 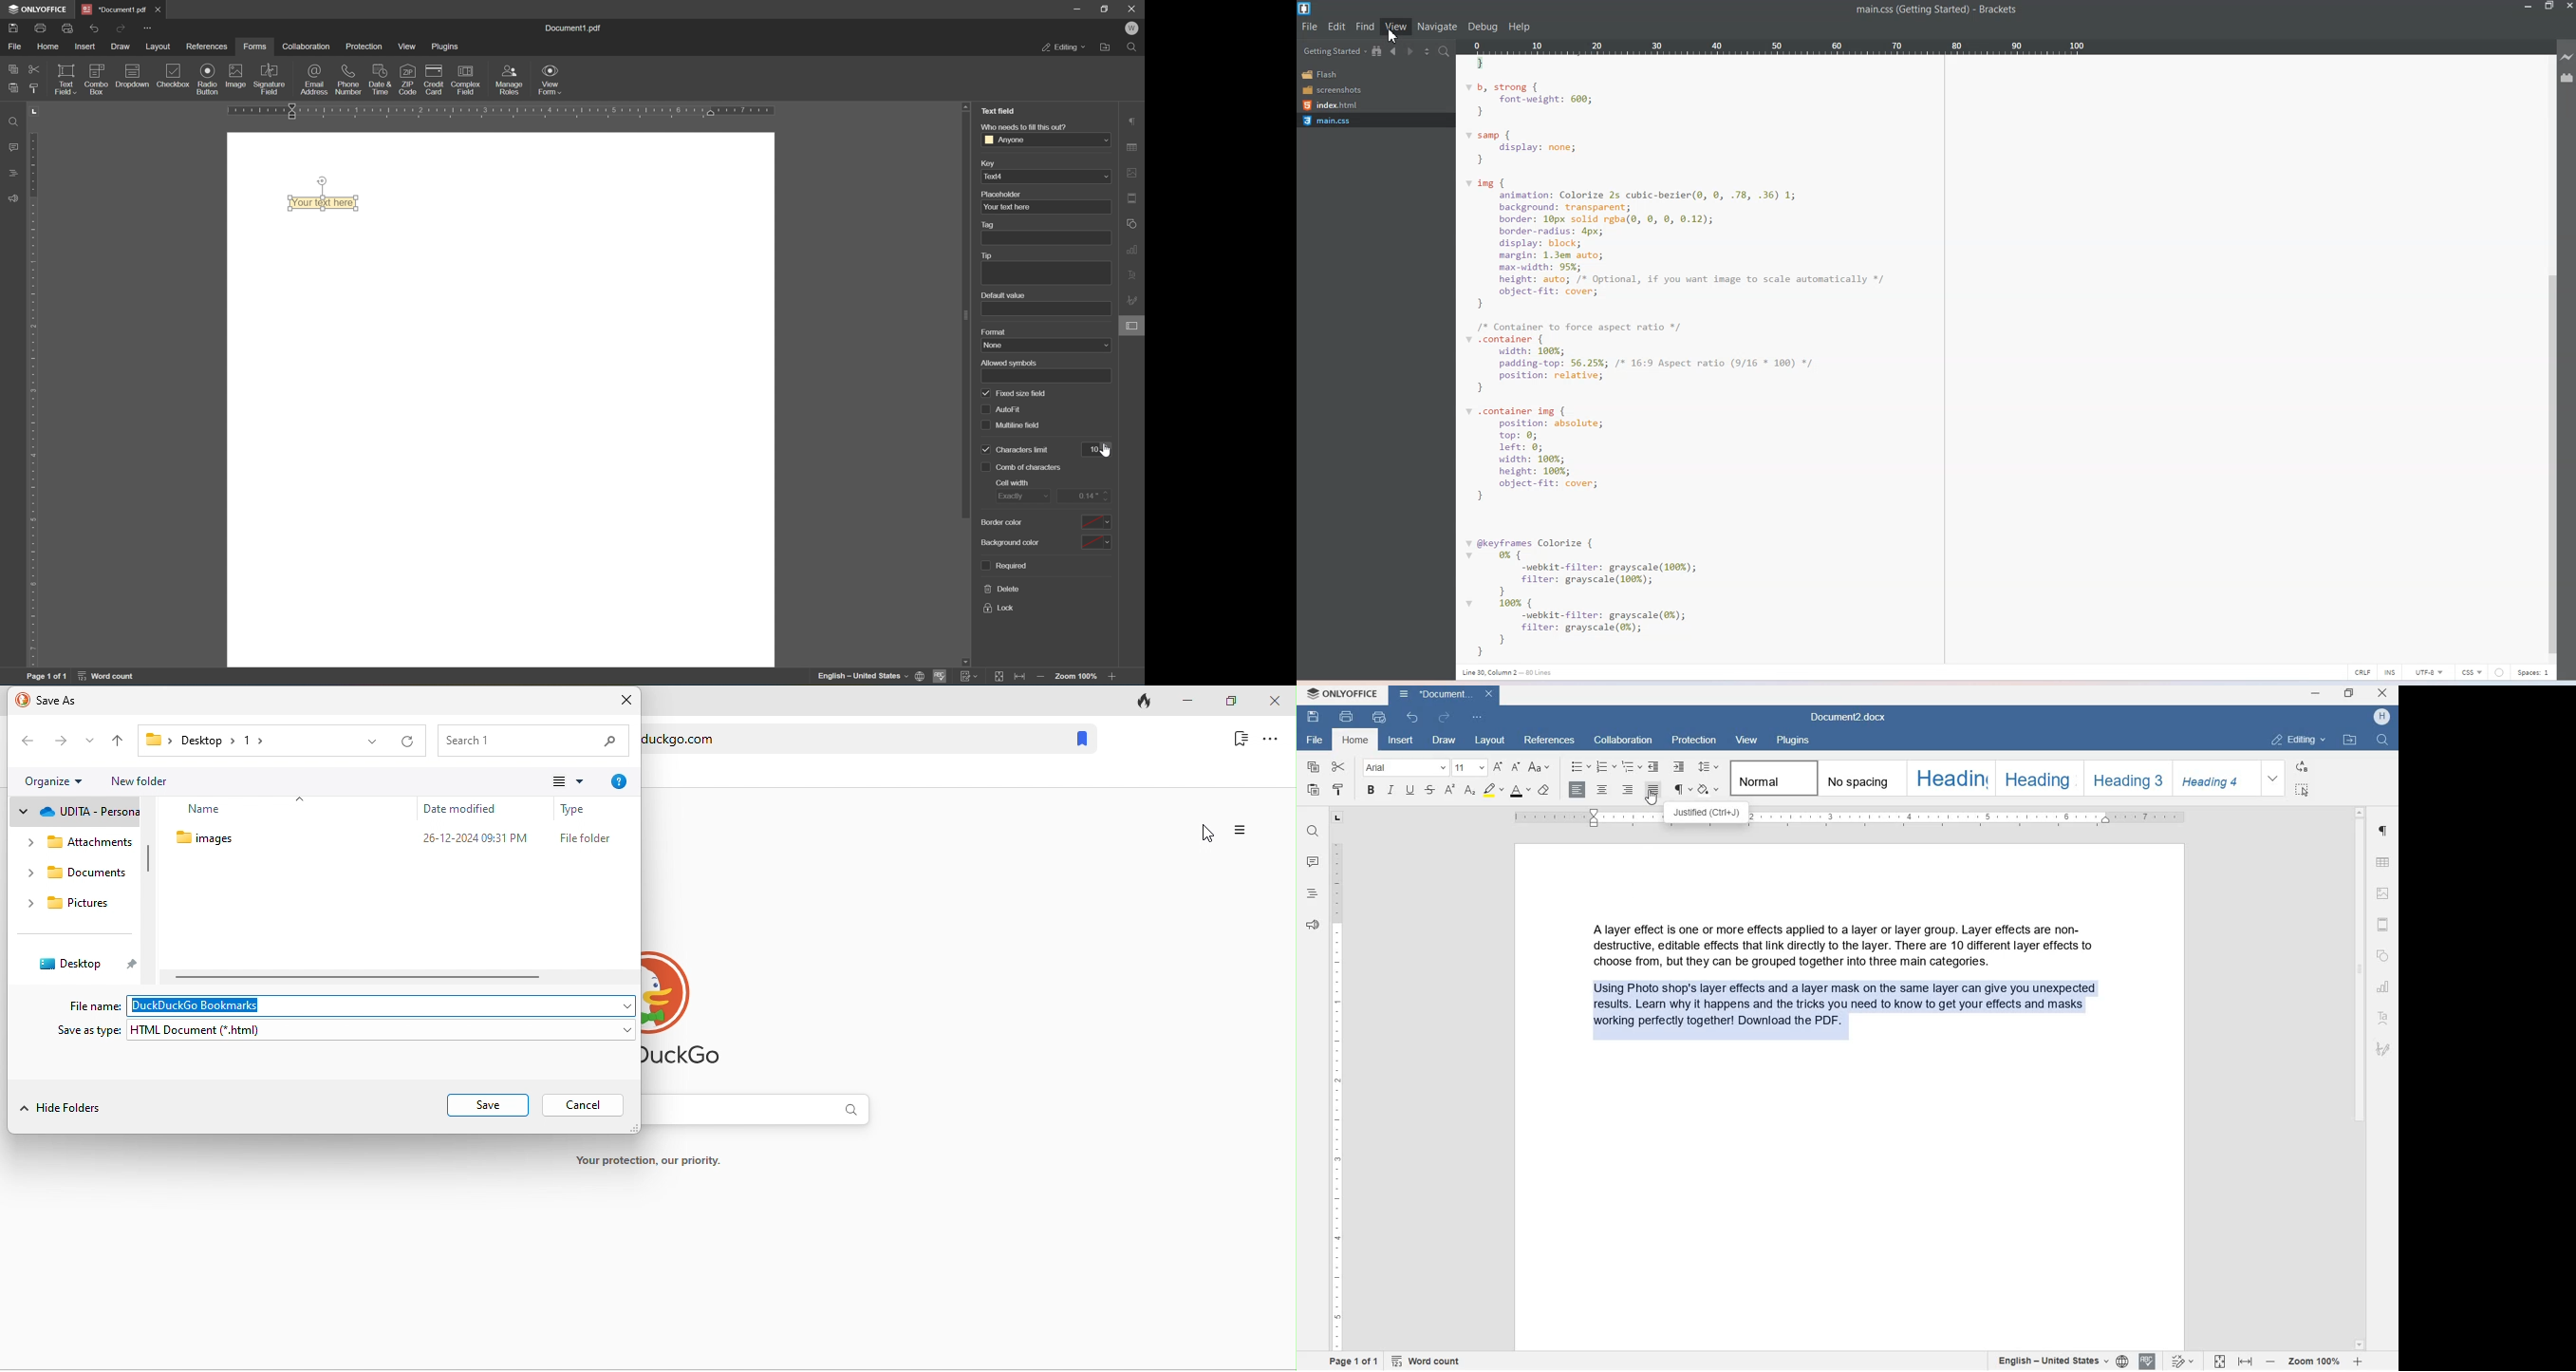 What do you see at coordinates (1827, 47) in the screenshot?
I see `Column ruler` at bounding box center [1827, 47].